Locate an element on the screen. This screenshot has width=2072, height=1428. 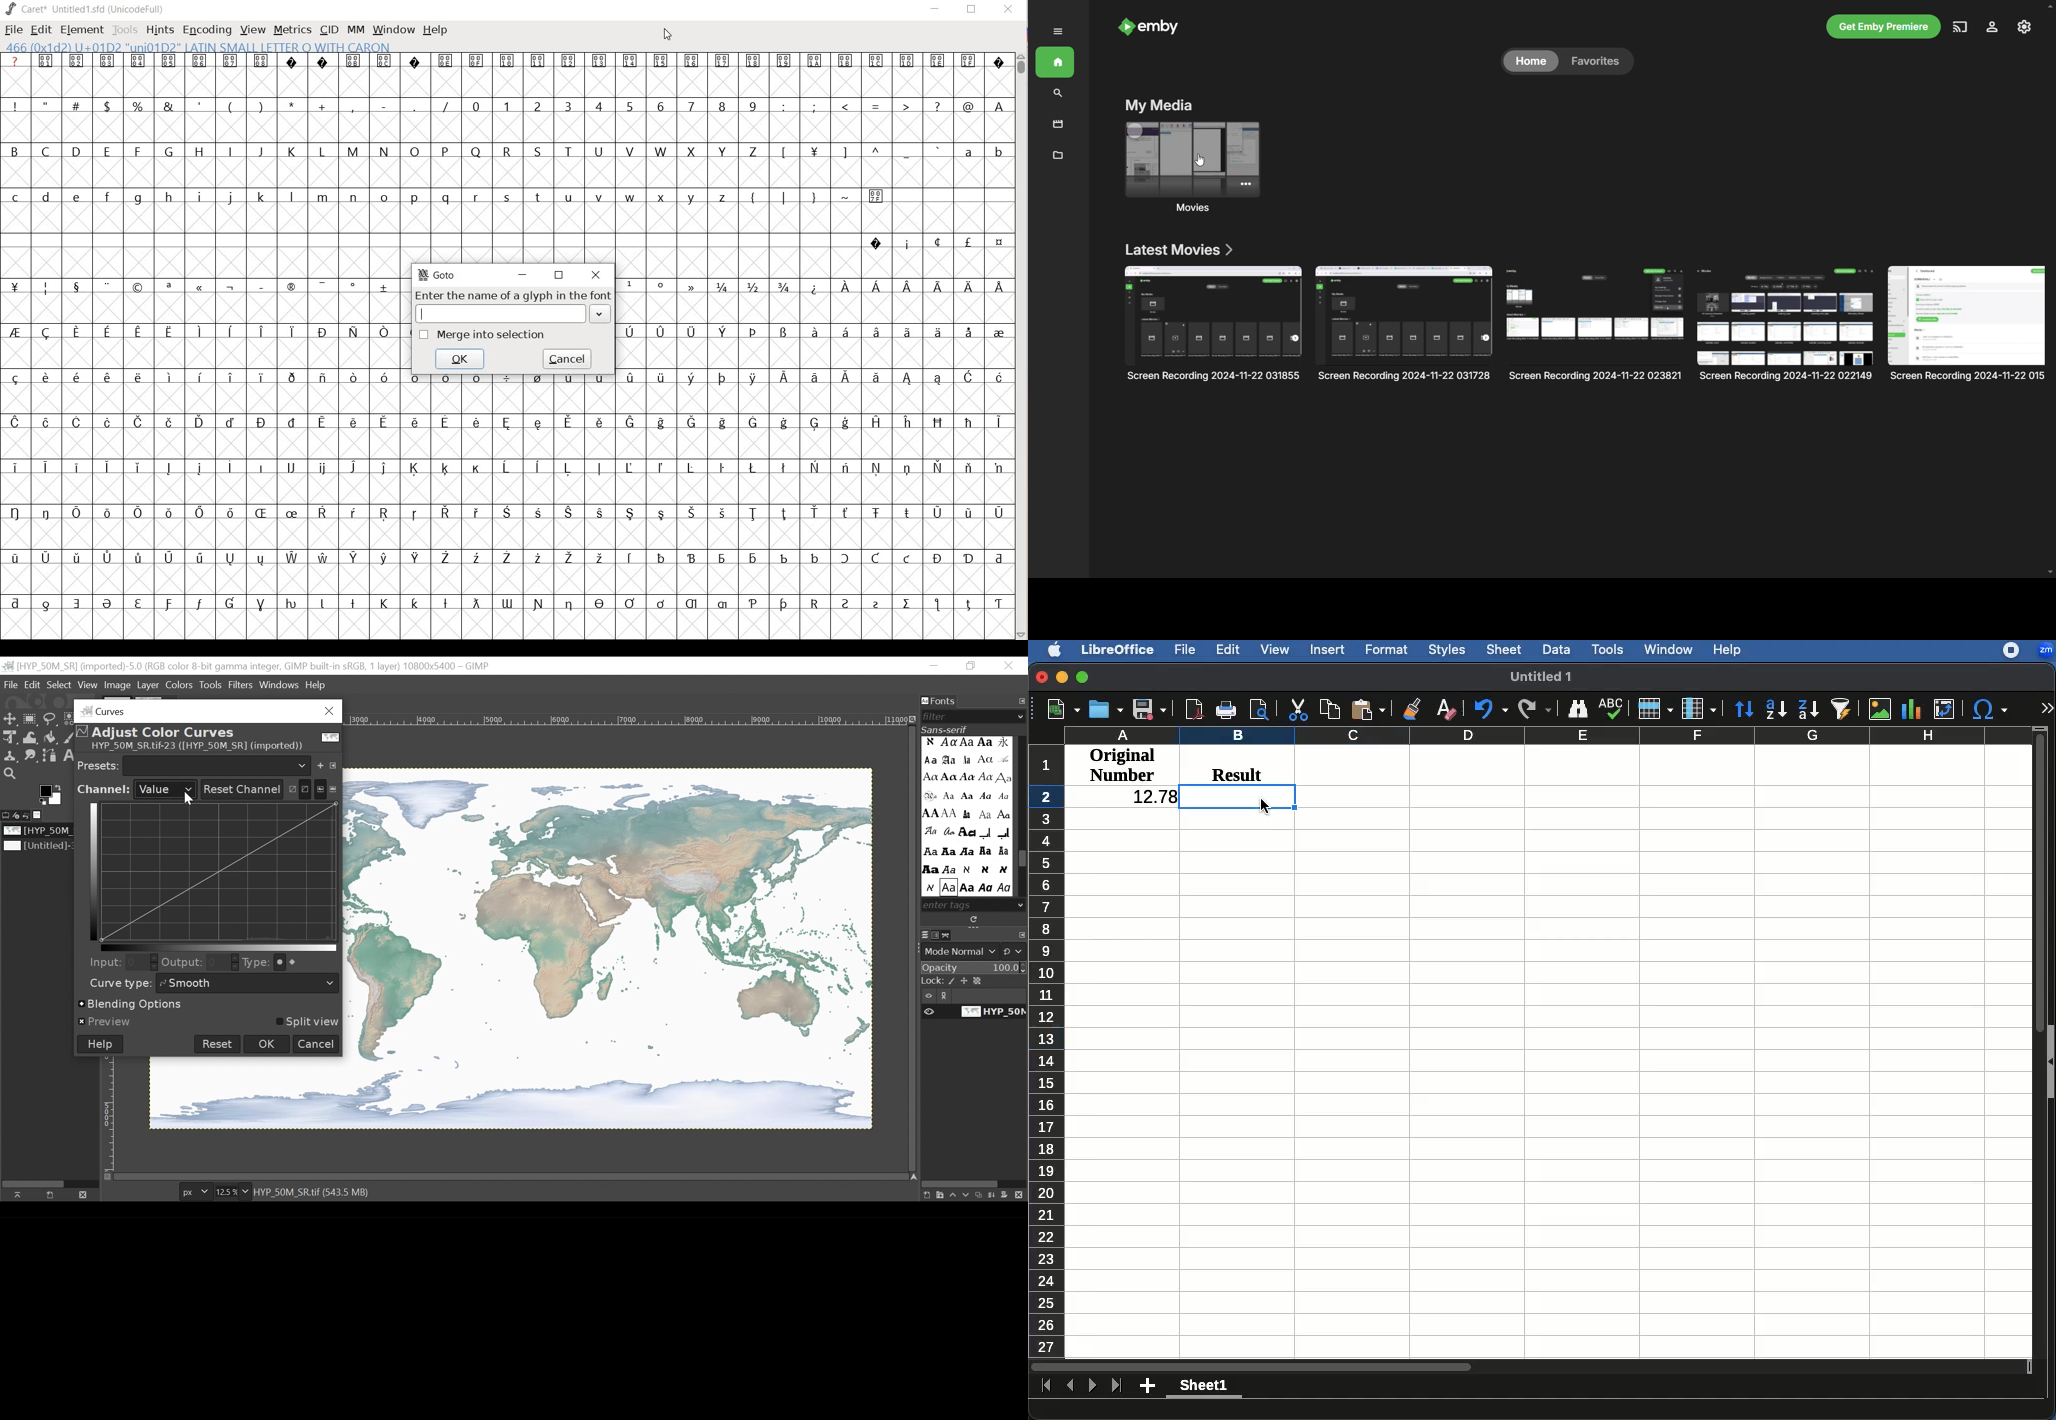
Edit is located at coordinates (1229, 651).